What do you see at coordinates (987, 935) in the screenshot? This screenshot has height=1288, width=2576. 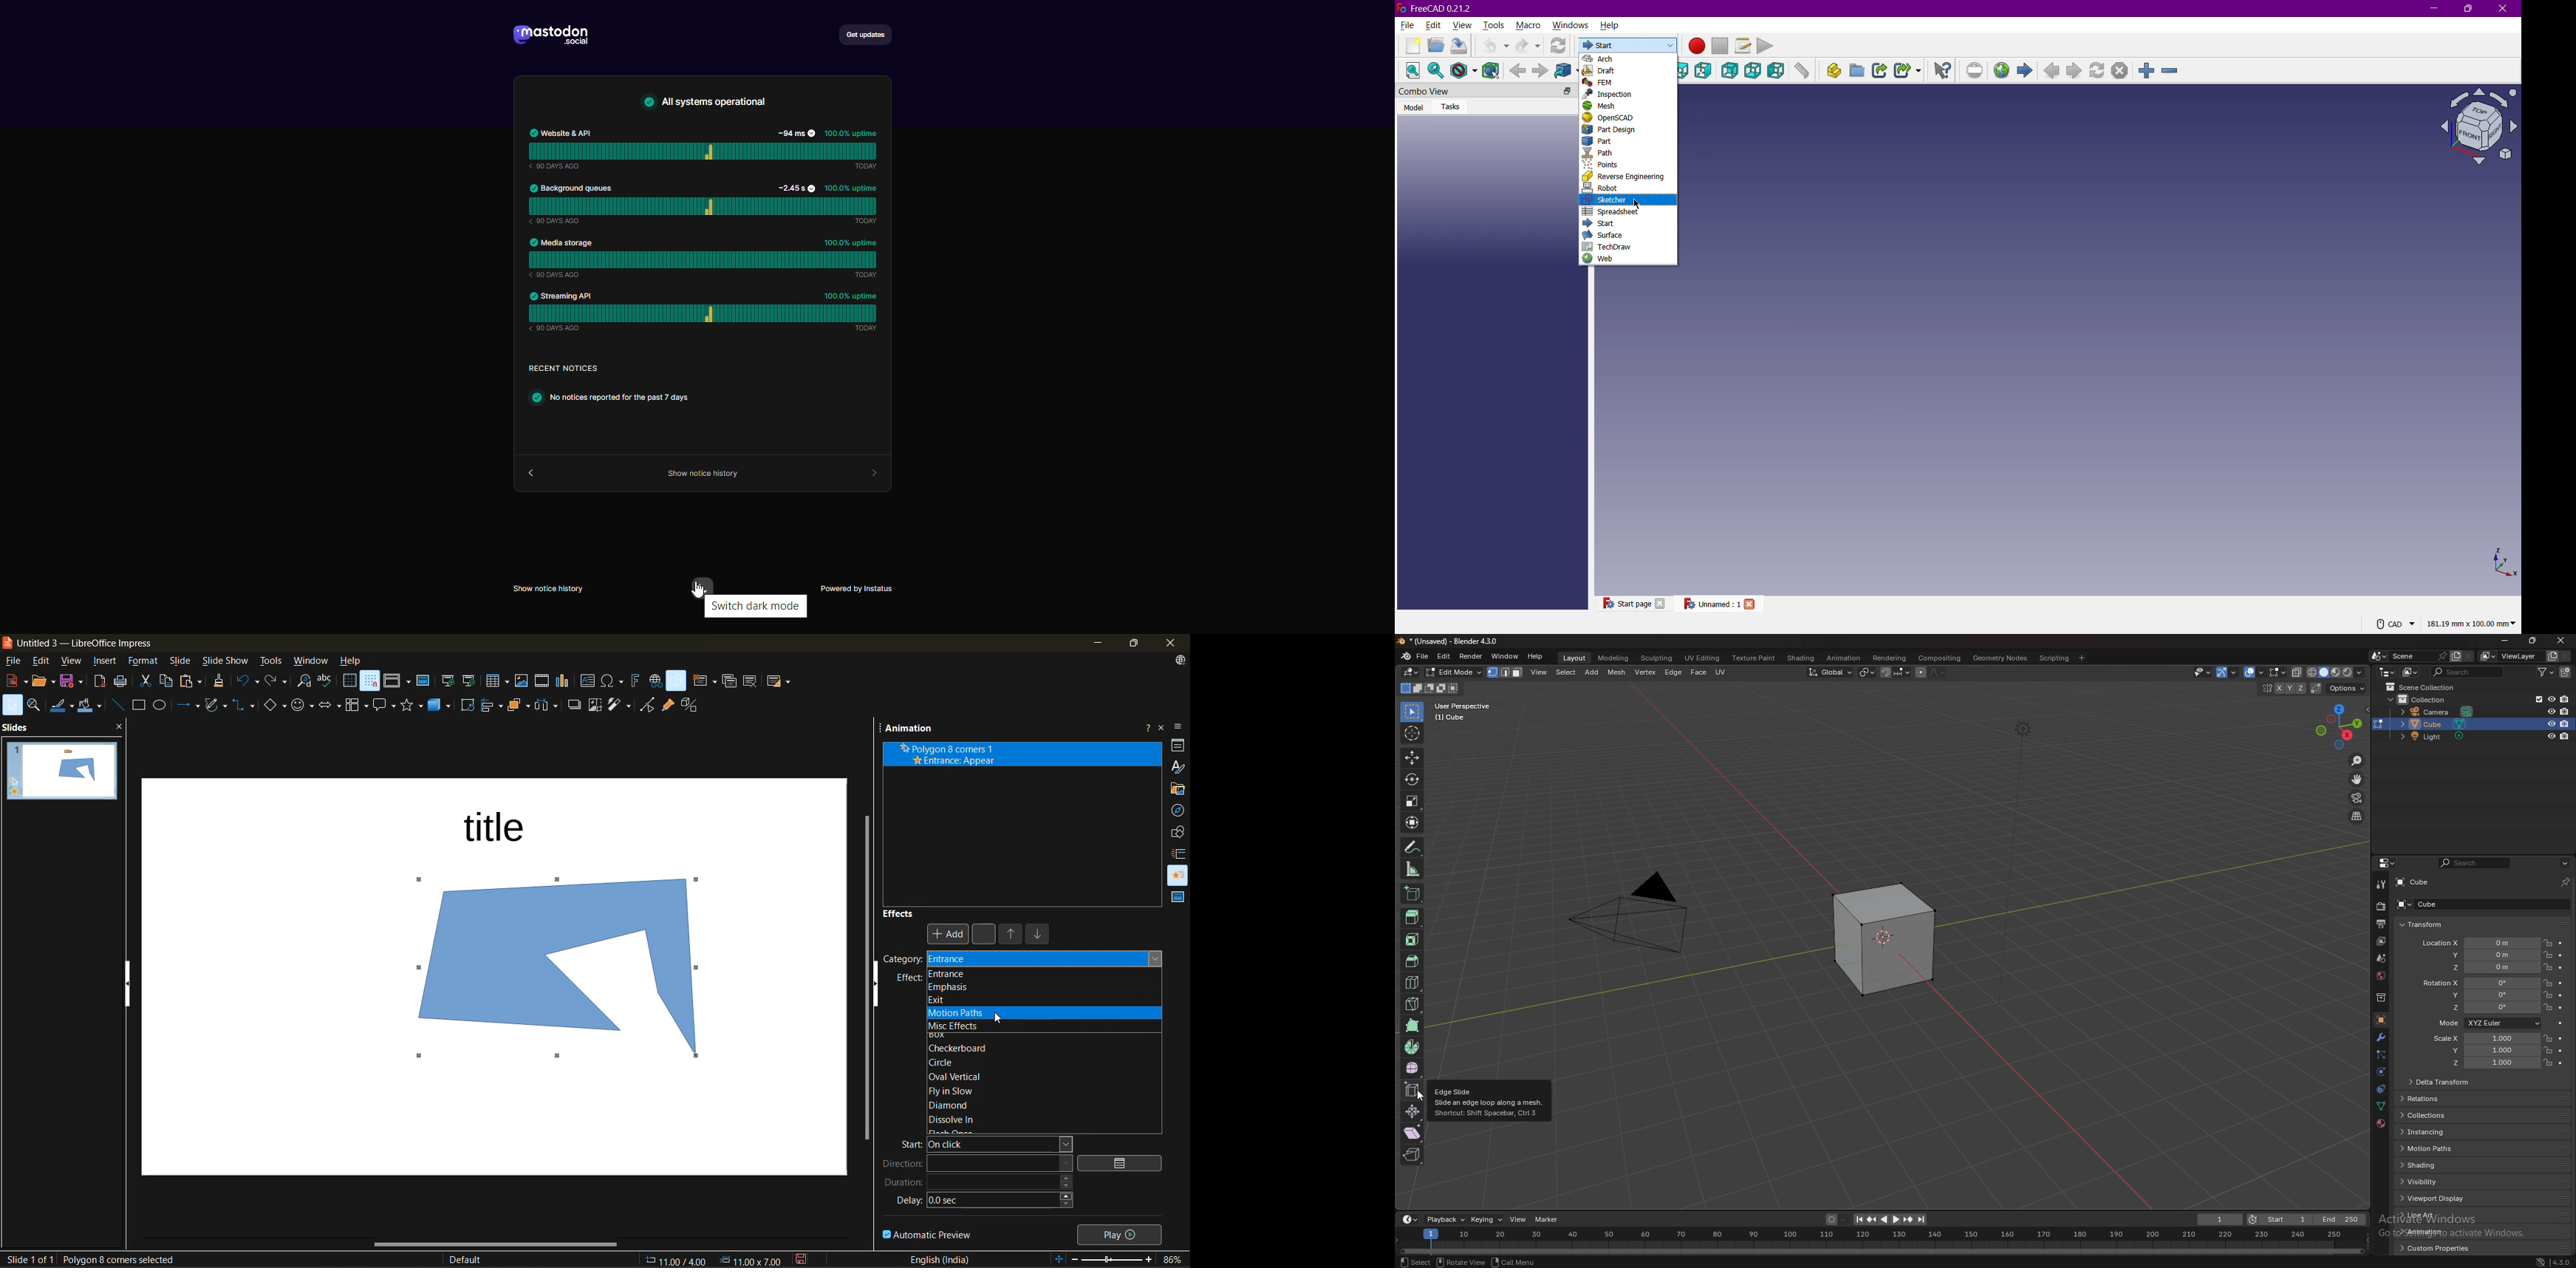 I see `remove effect` at bounding box center [987, 935].